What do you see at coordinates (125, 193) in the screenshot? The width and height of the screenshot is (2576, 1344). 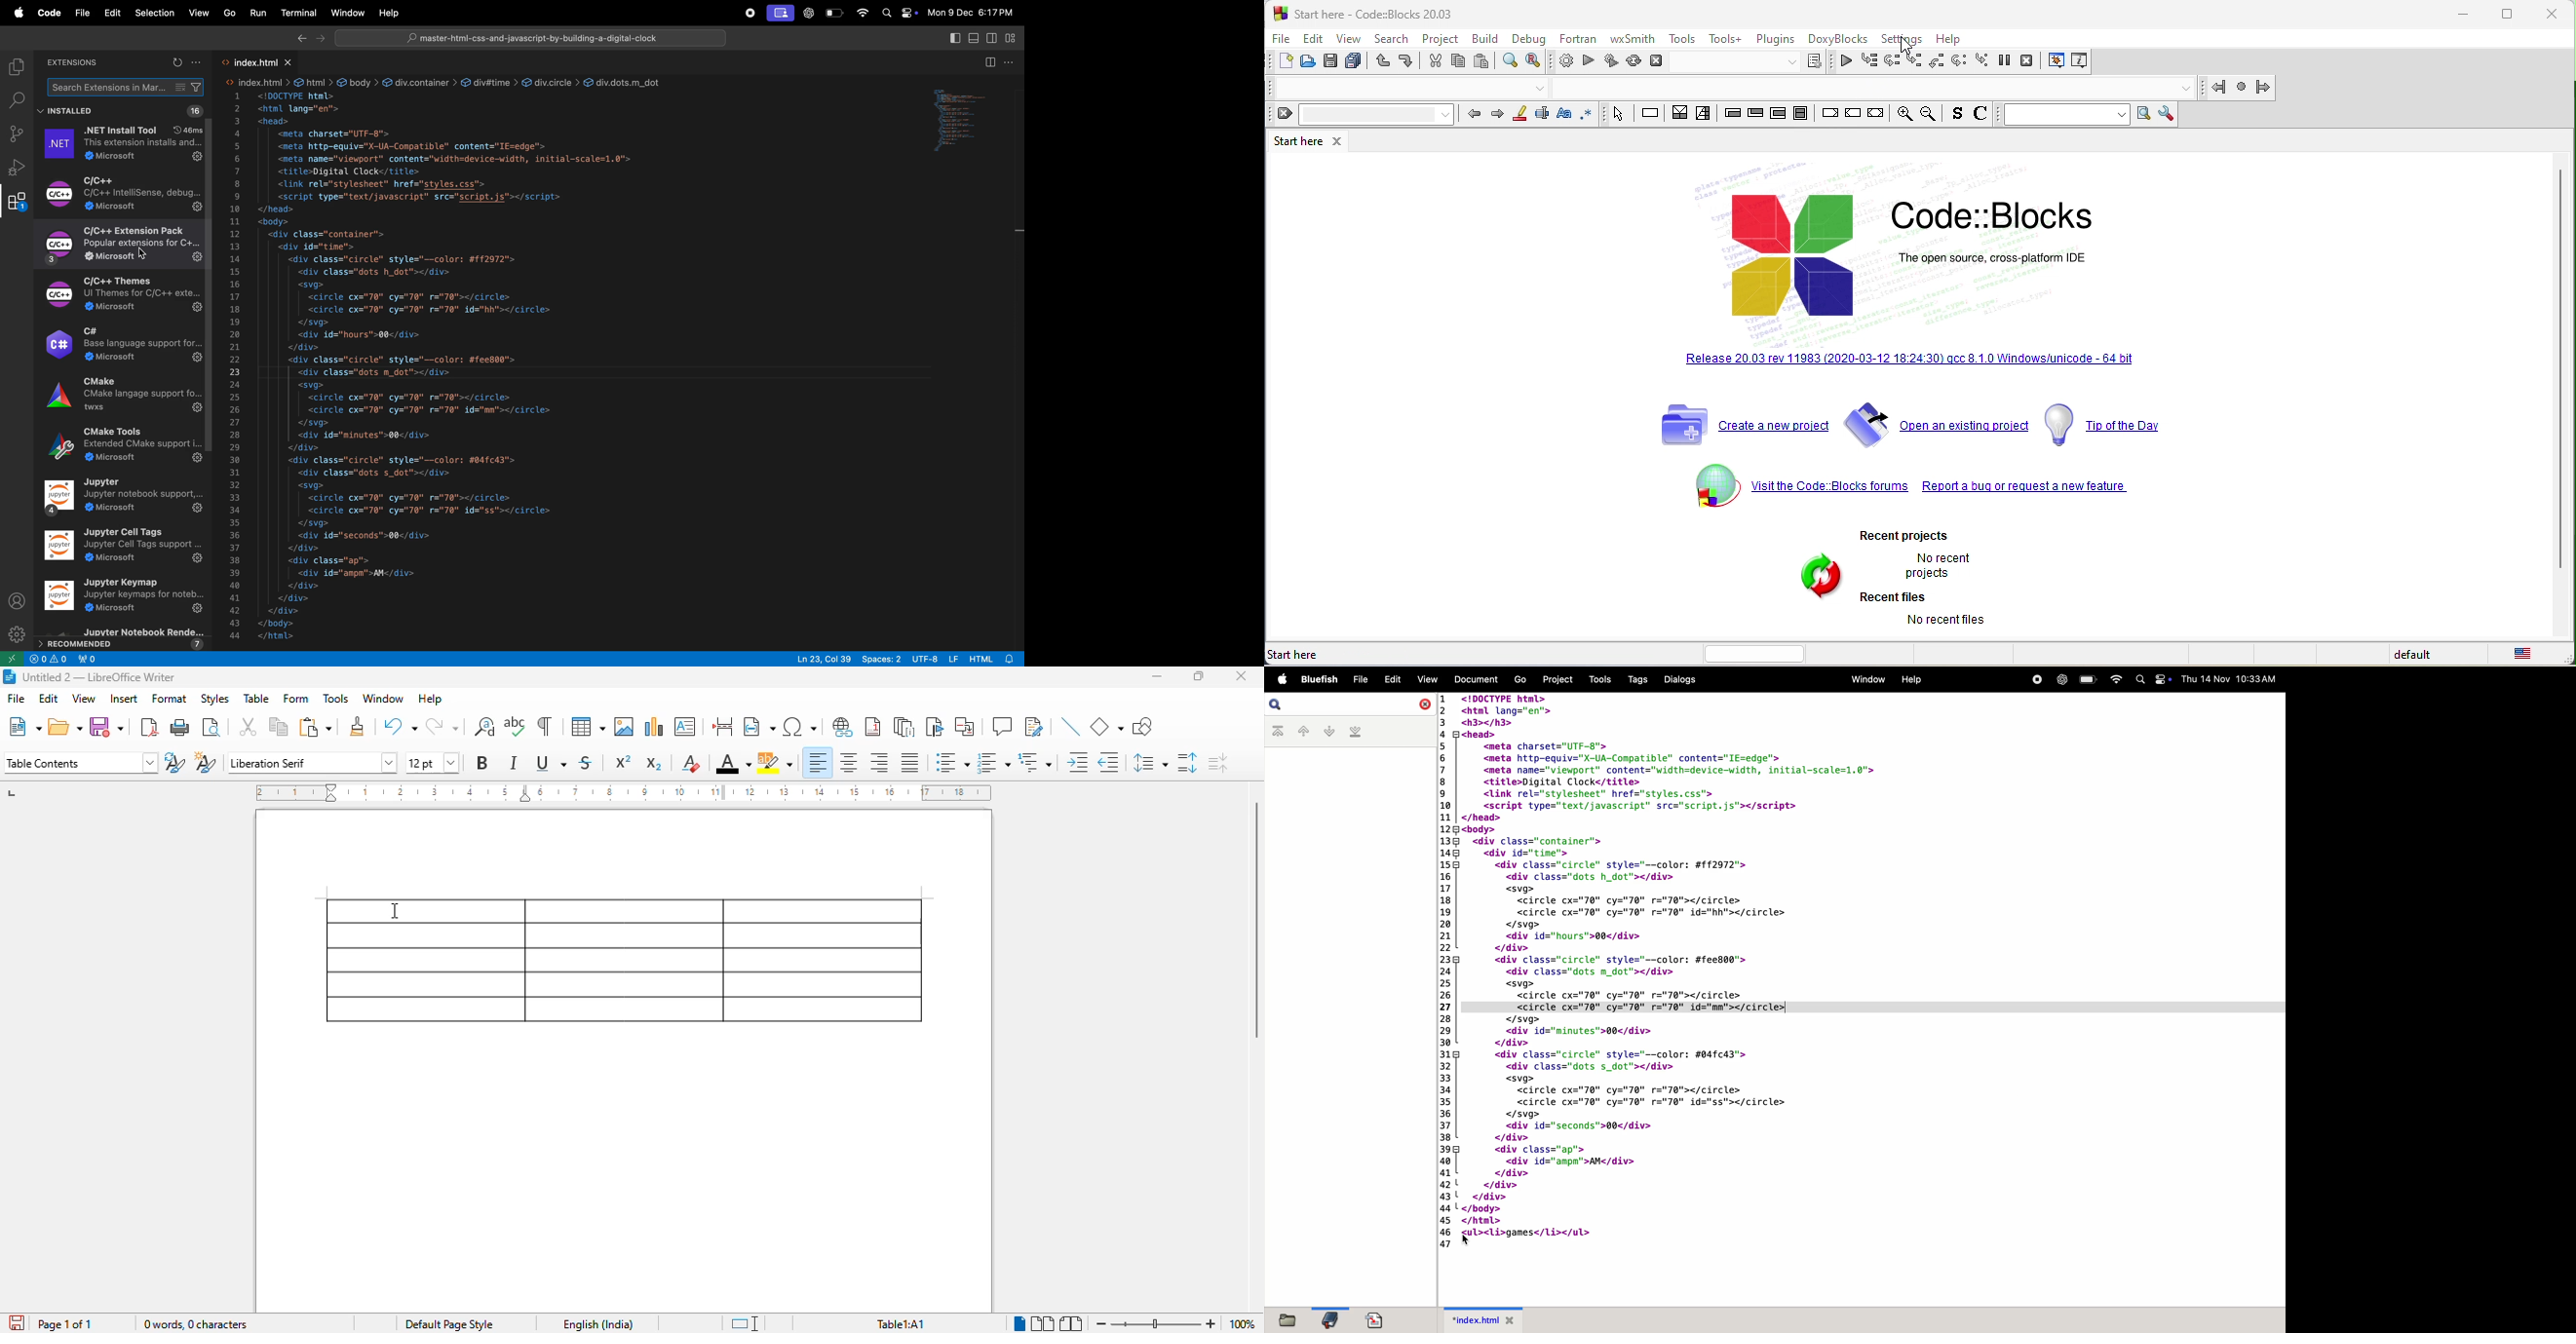 I see `c/C++ extesnsiomns` at bounding box center [125, 193].